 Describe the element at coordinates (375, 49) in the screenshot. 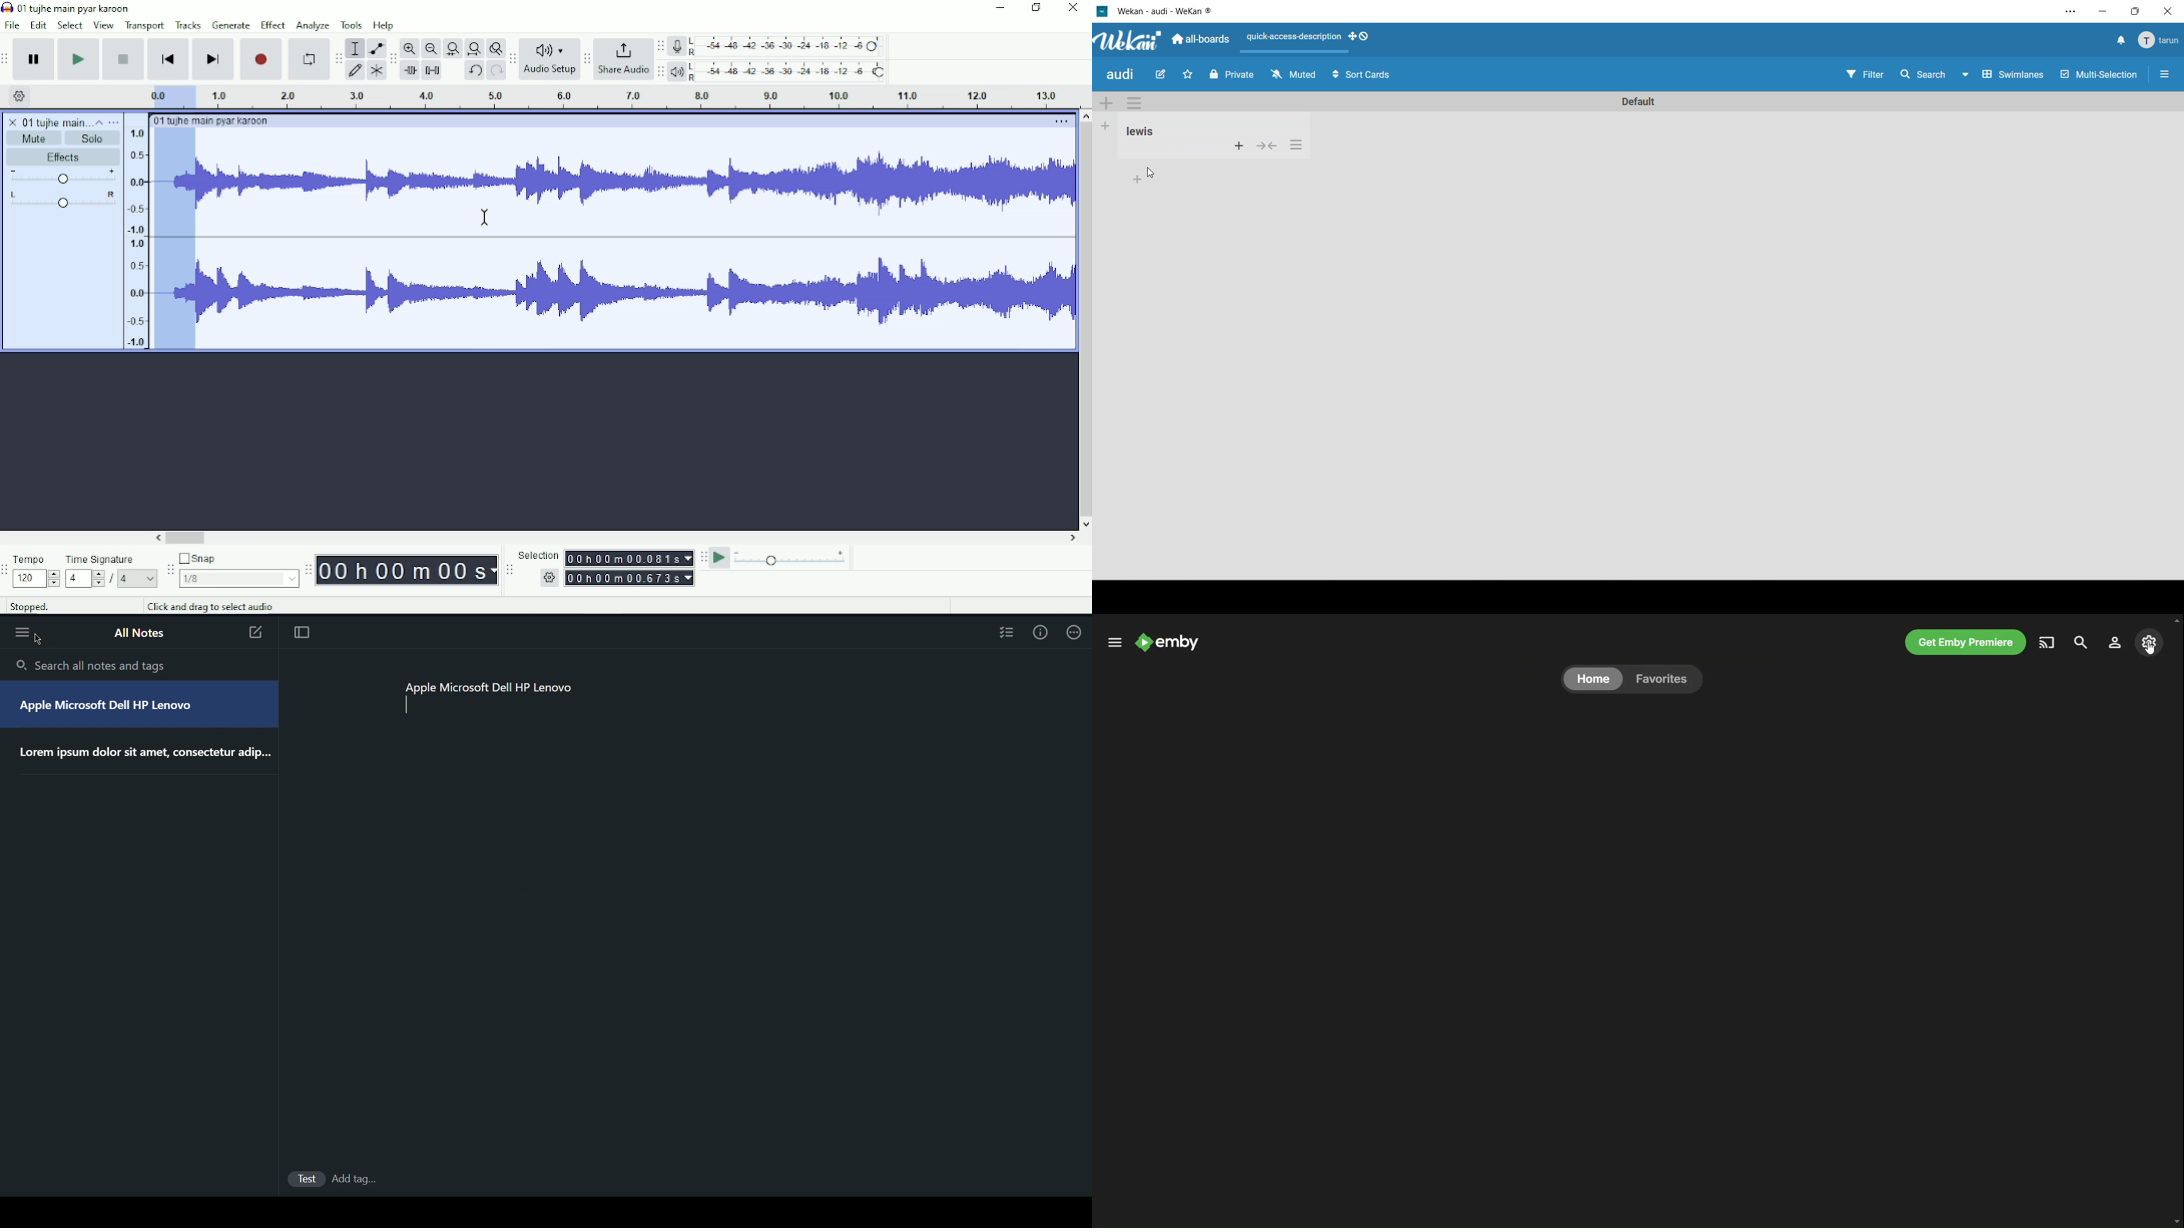

I see `Envelope tool` at that location.